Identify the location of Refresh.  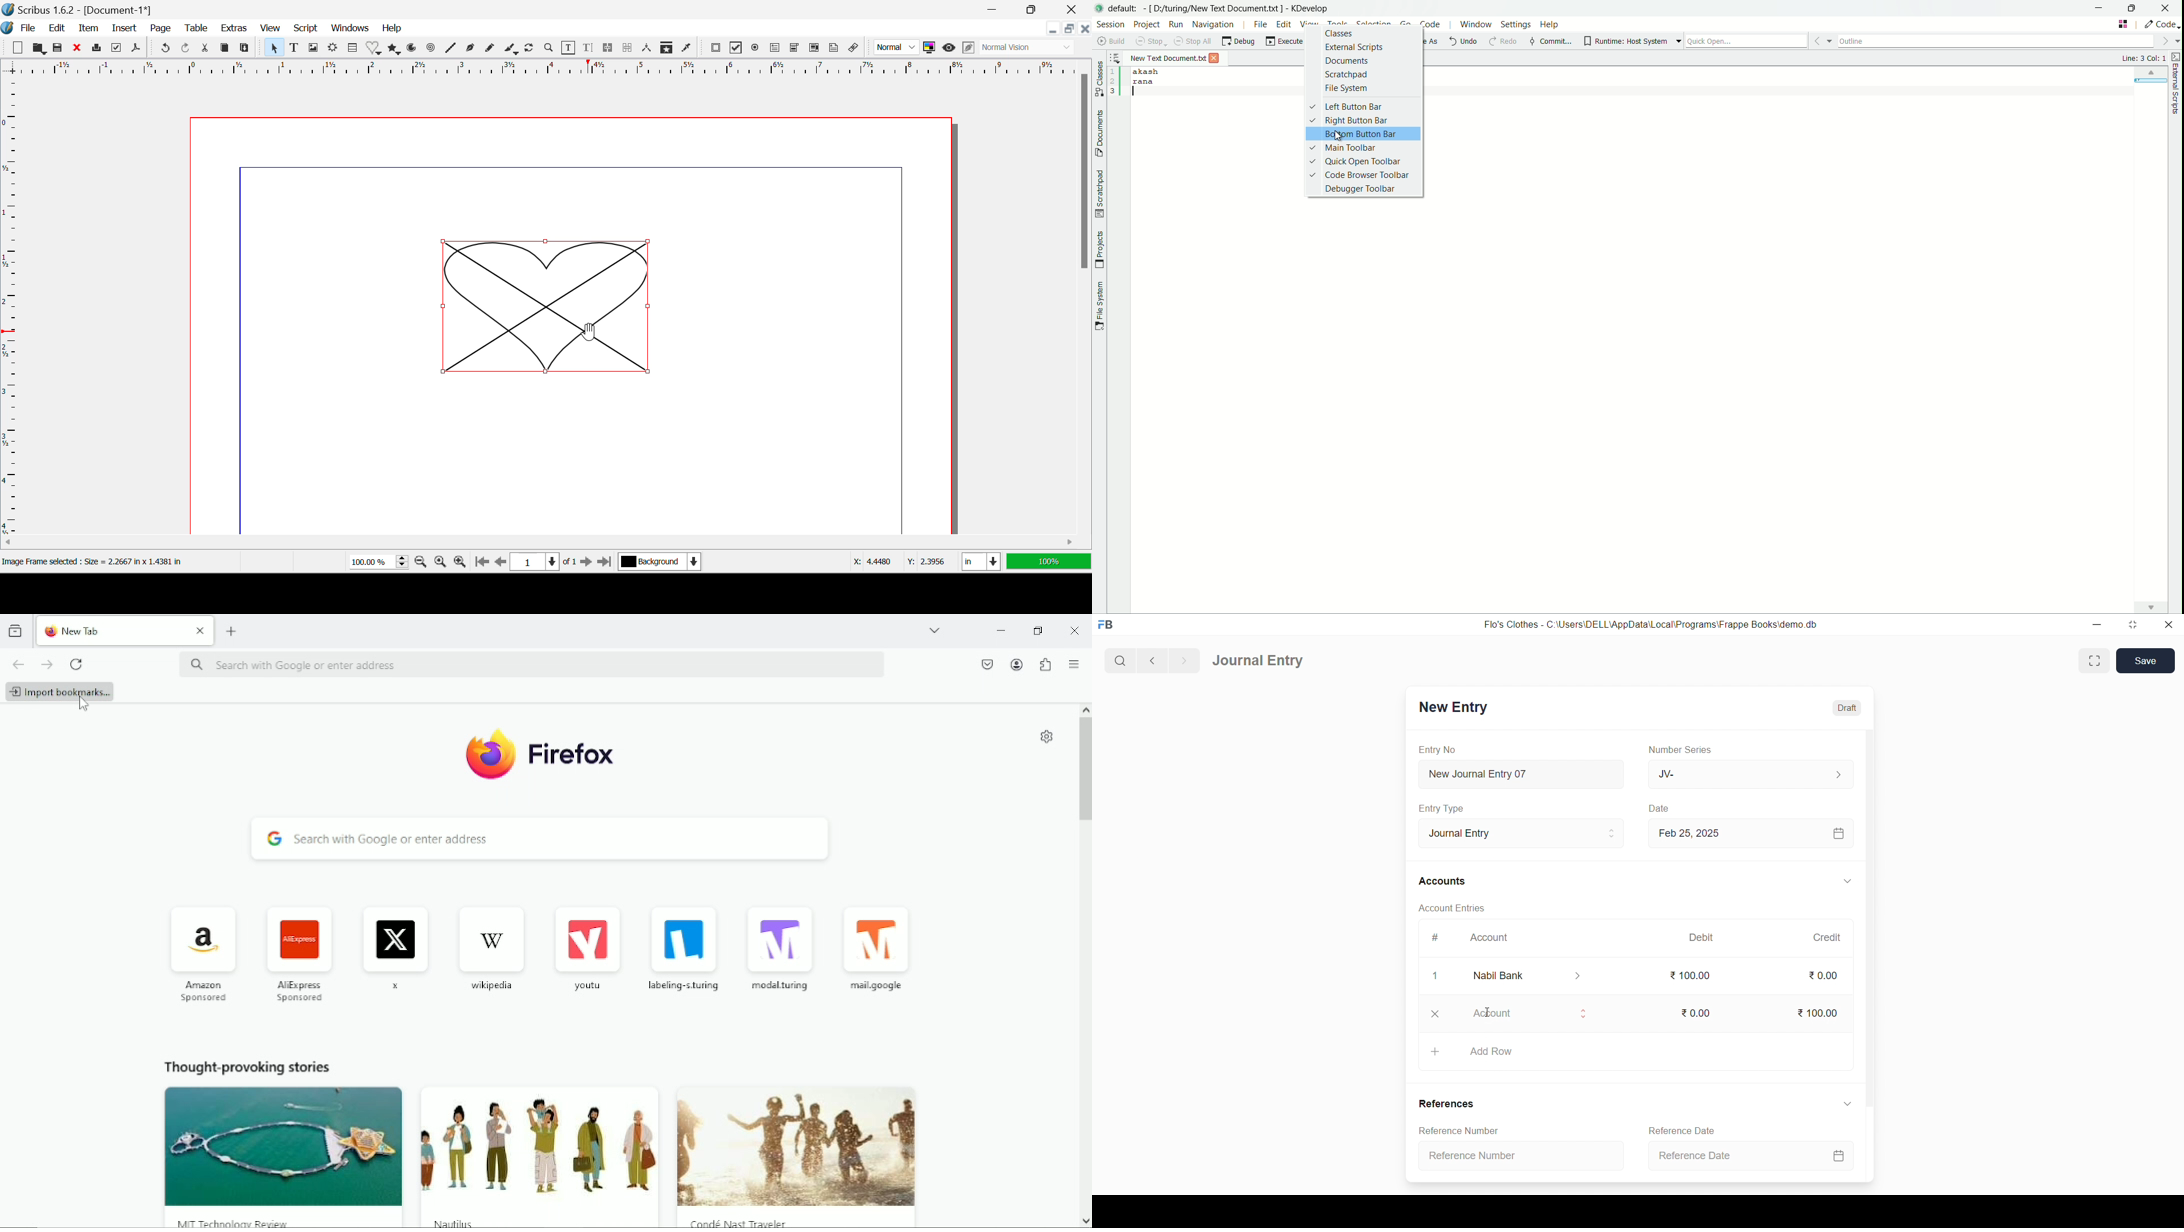
(531, 49).